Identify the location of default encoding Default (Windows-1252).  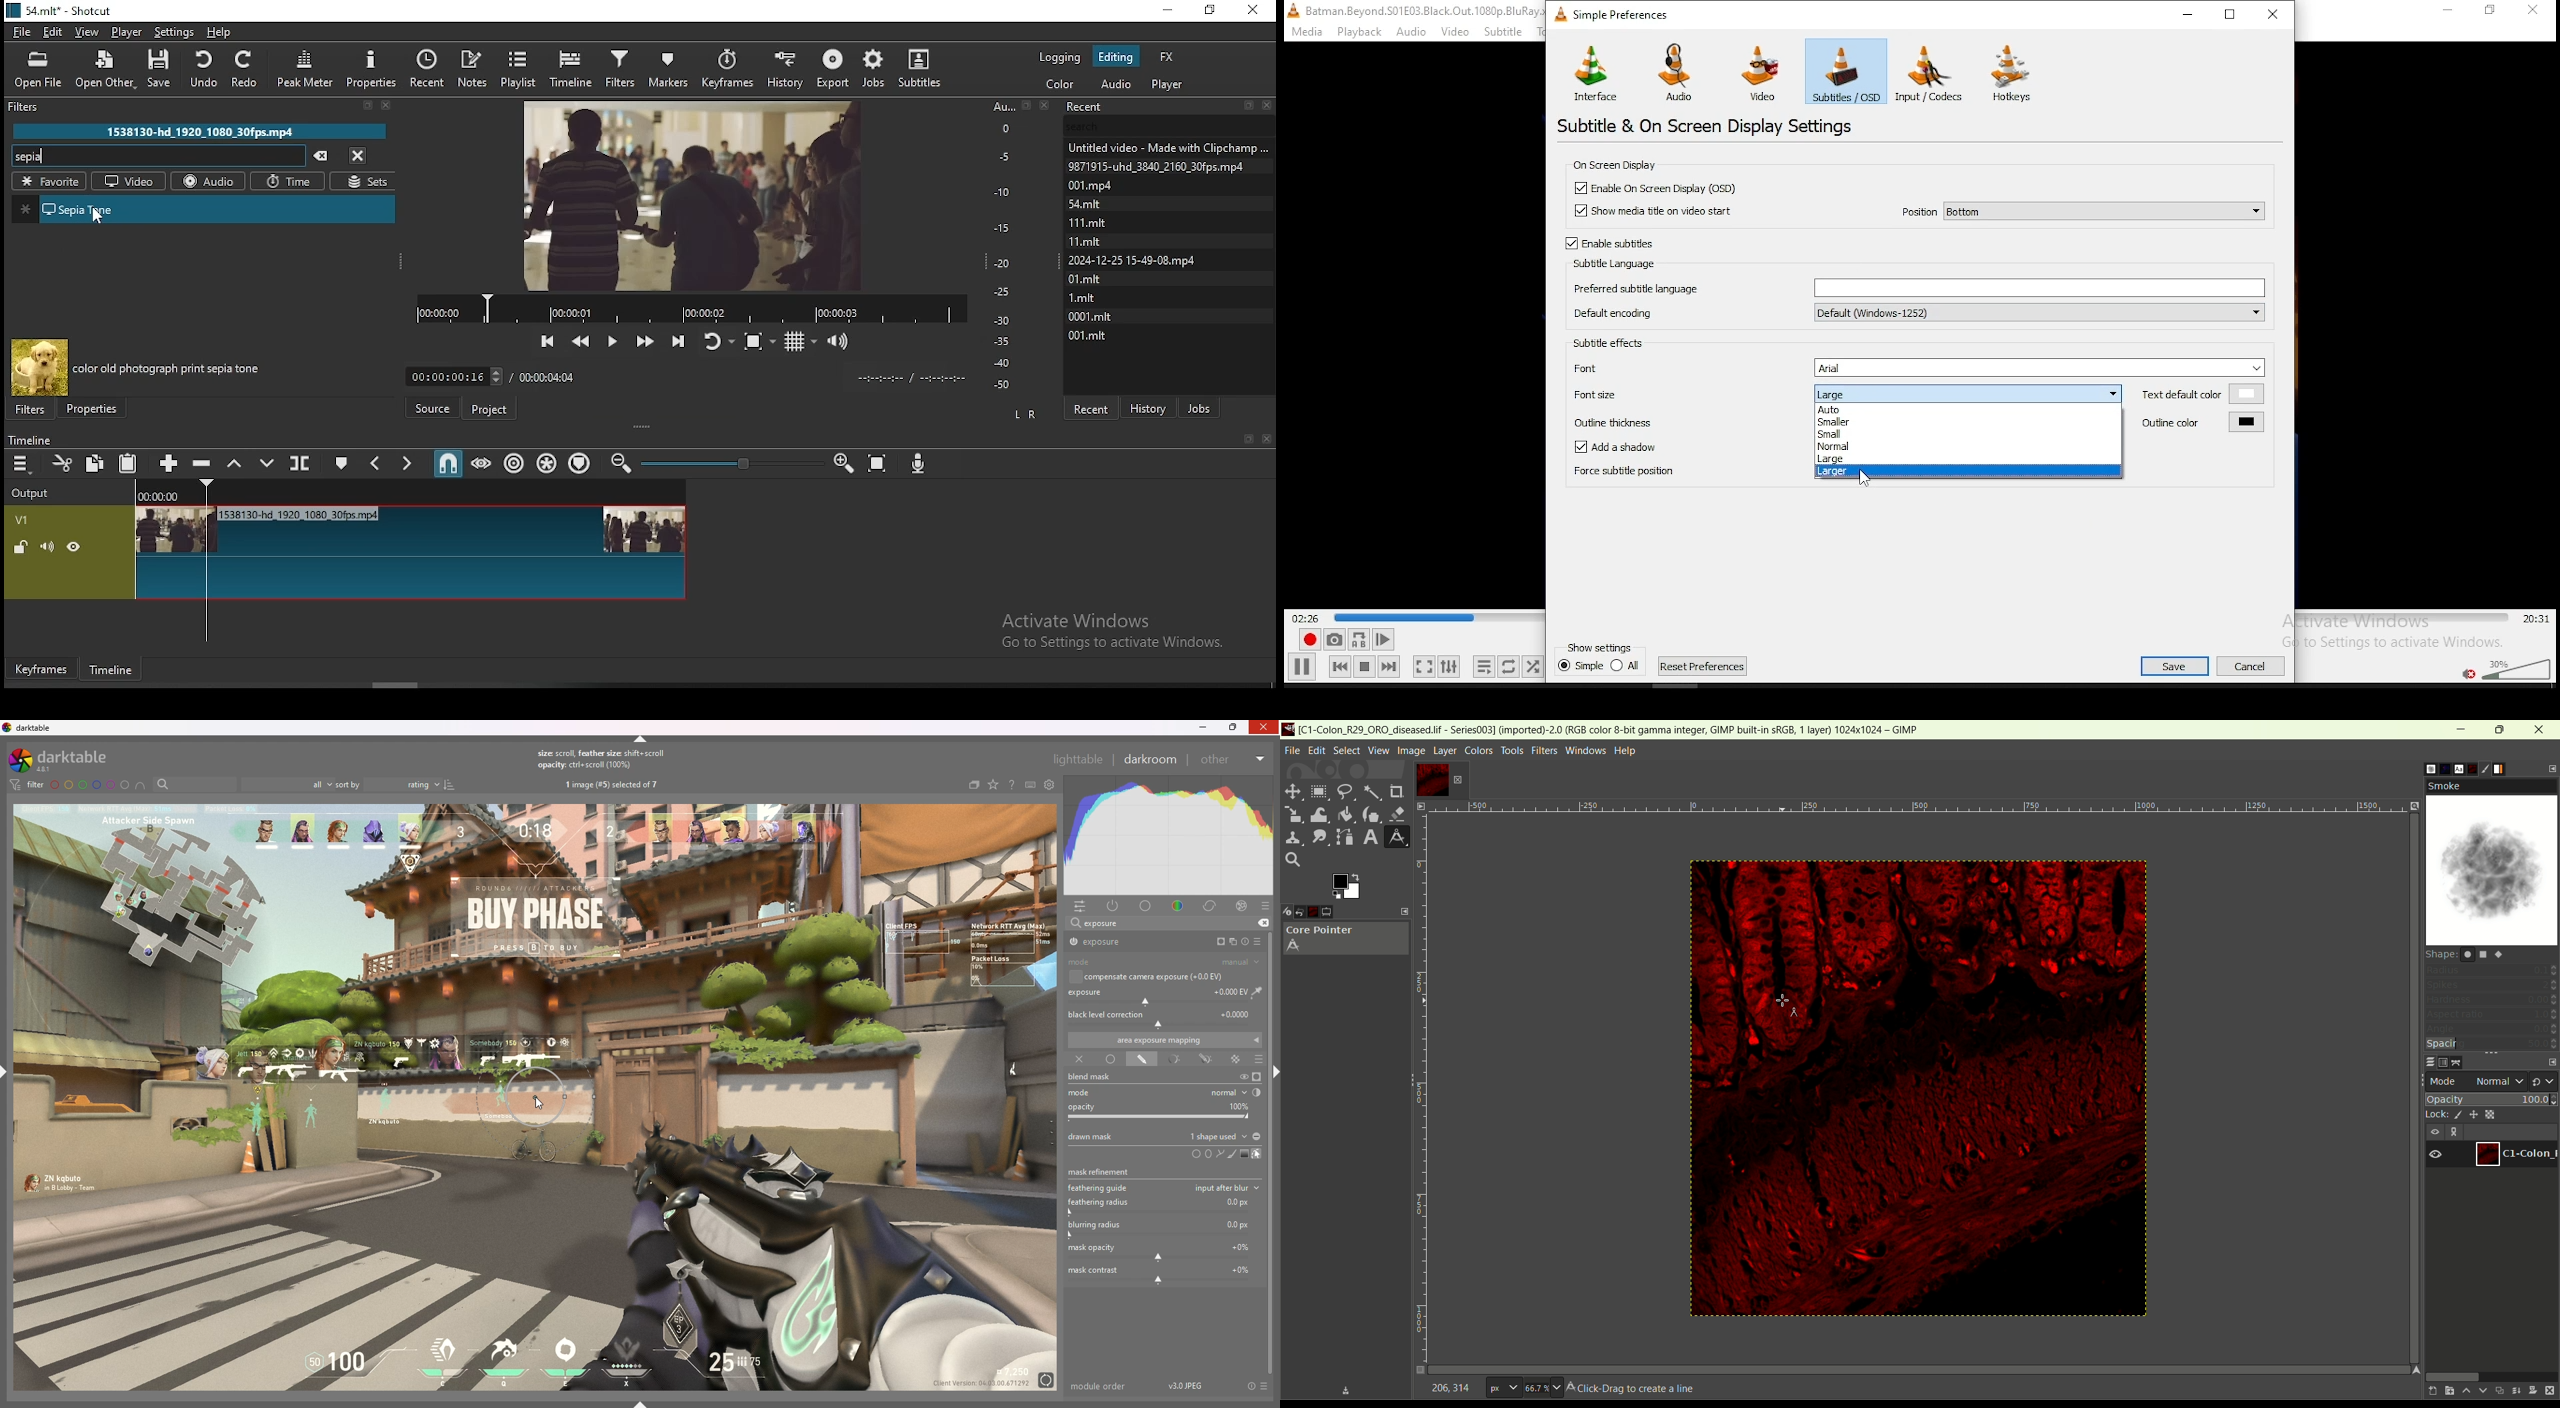
(1918, 312).